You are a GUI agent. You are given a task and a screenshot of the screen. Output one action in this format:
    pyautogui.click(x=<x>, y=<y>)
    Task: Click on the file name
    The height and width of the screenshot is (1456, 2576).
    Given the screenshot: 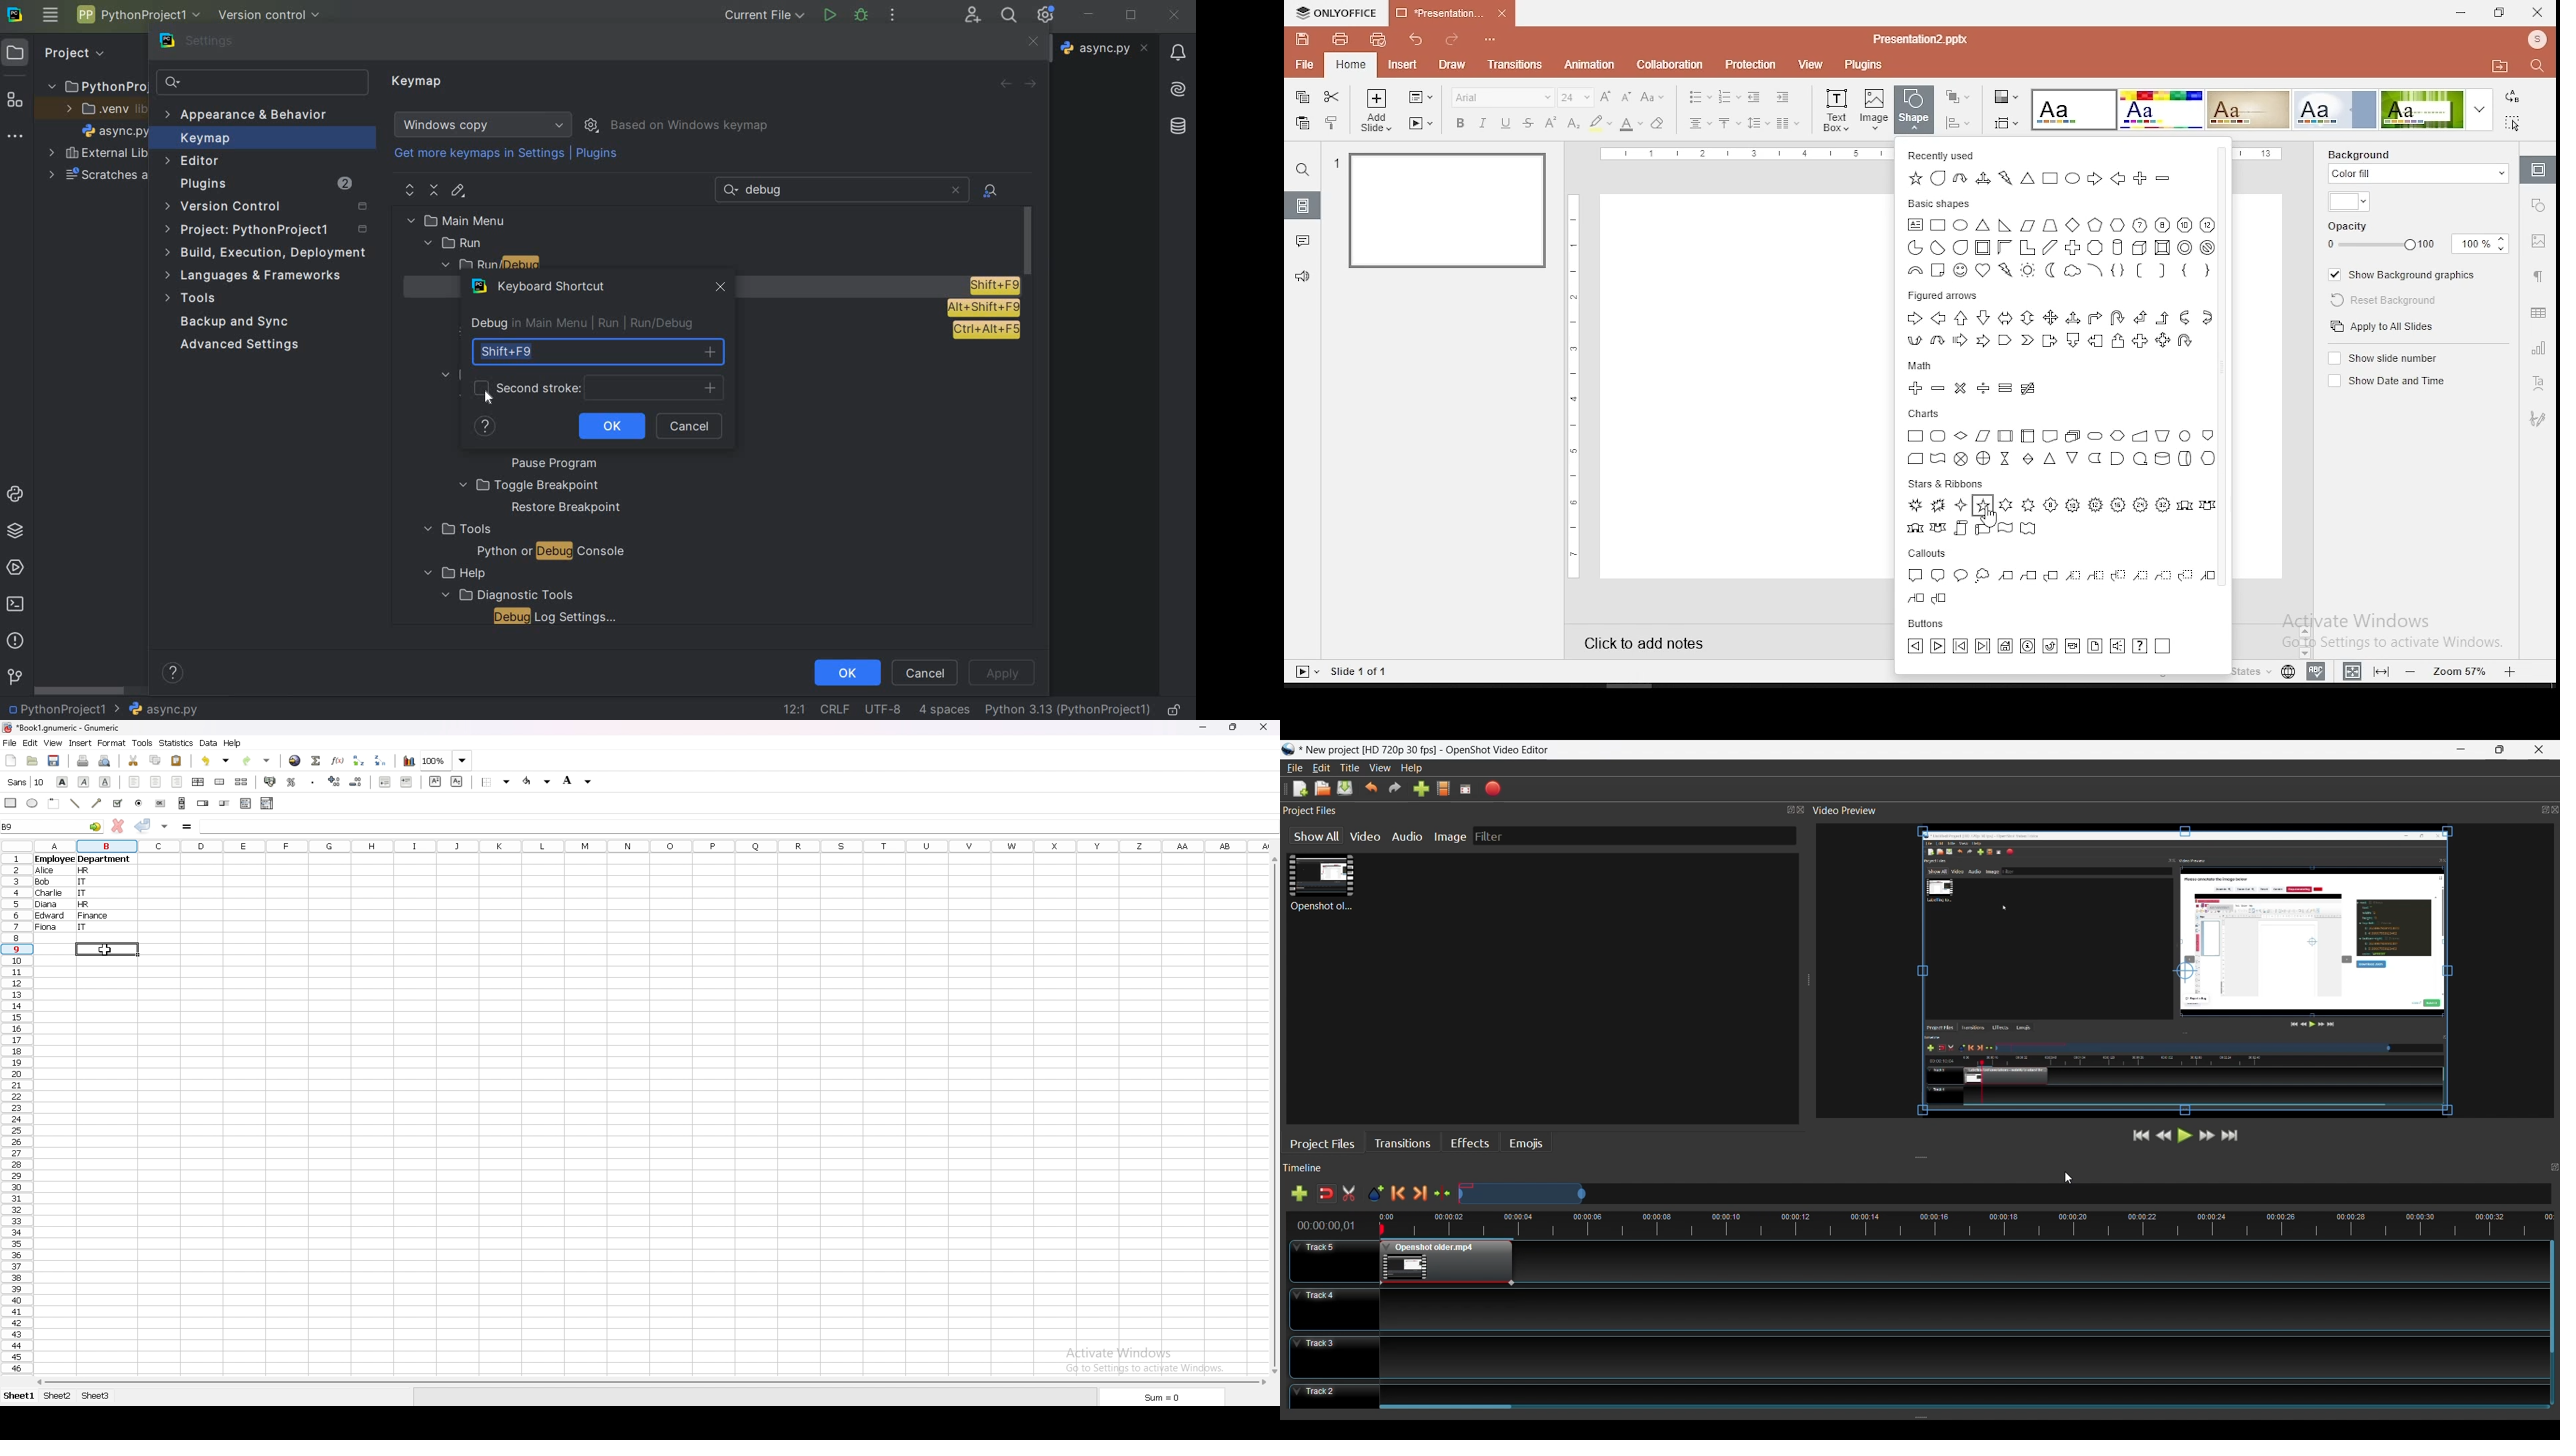 What is the action you would take?
    pyautogui.click(x=63, y=728)
    